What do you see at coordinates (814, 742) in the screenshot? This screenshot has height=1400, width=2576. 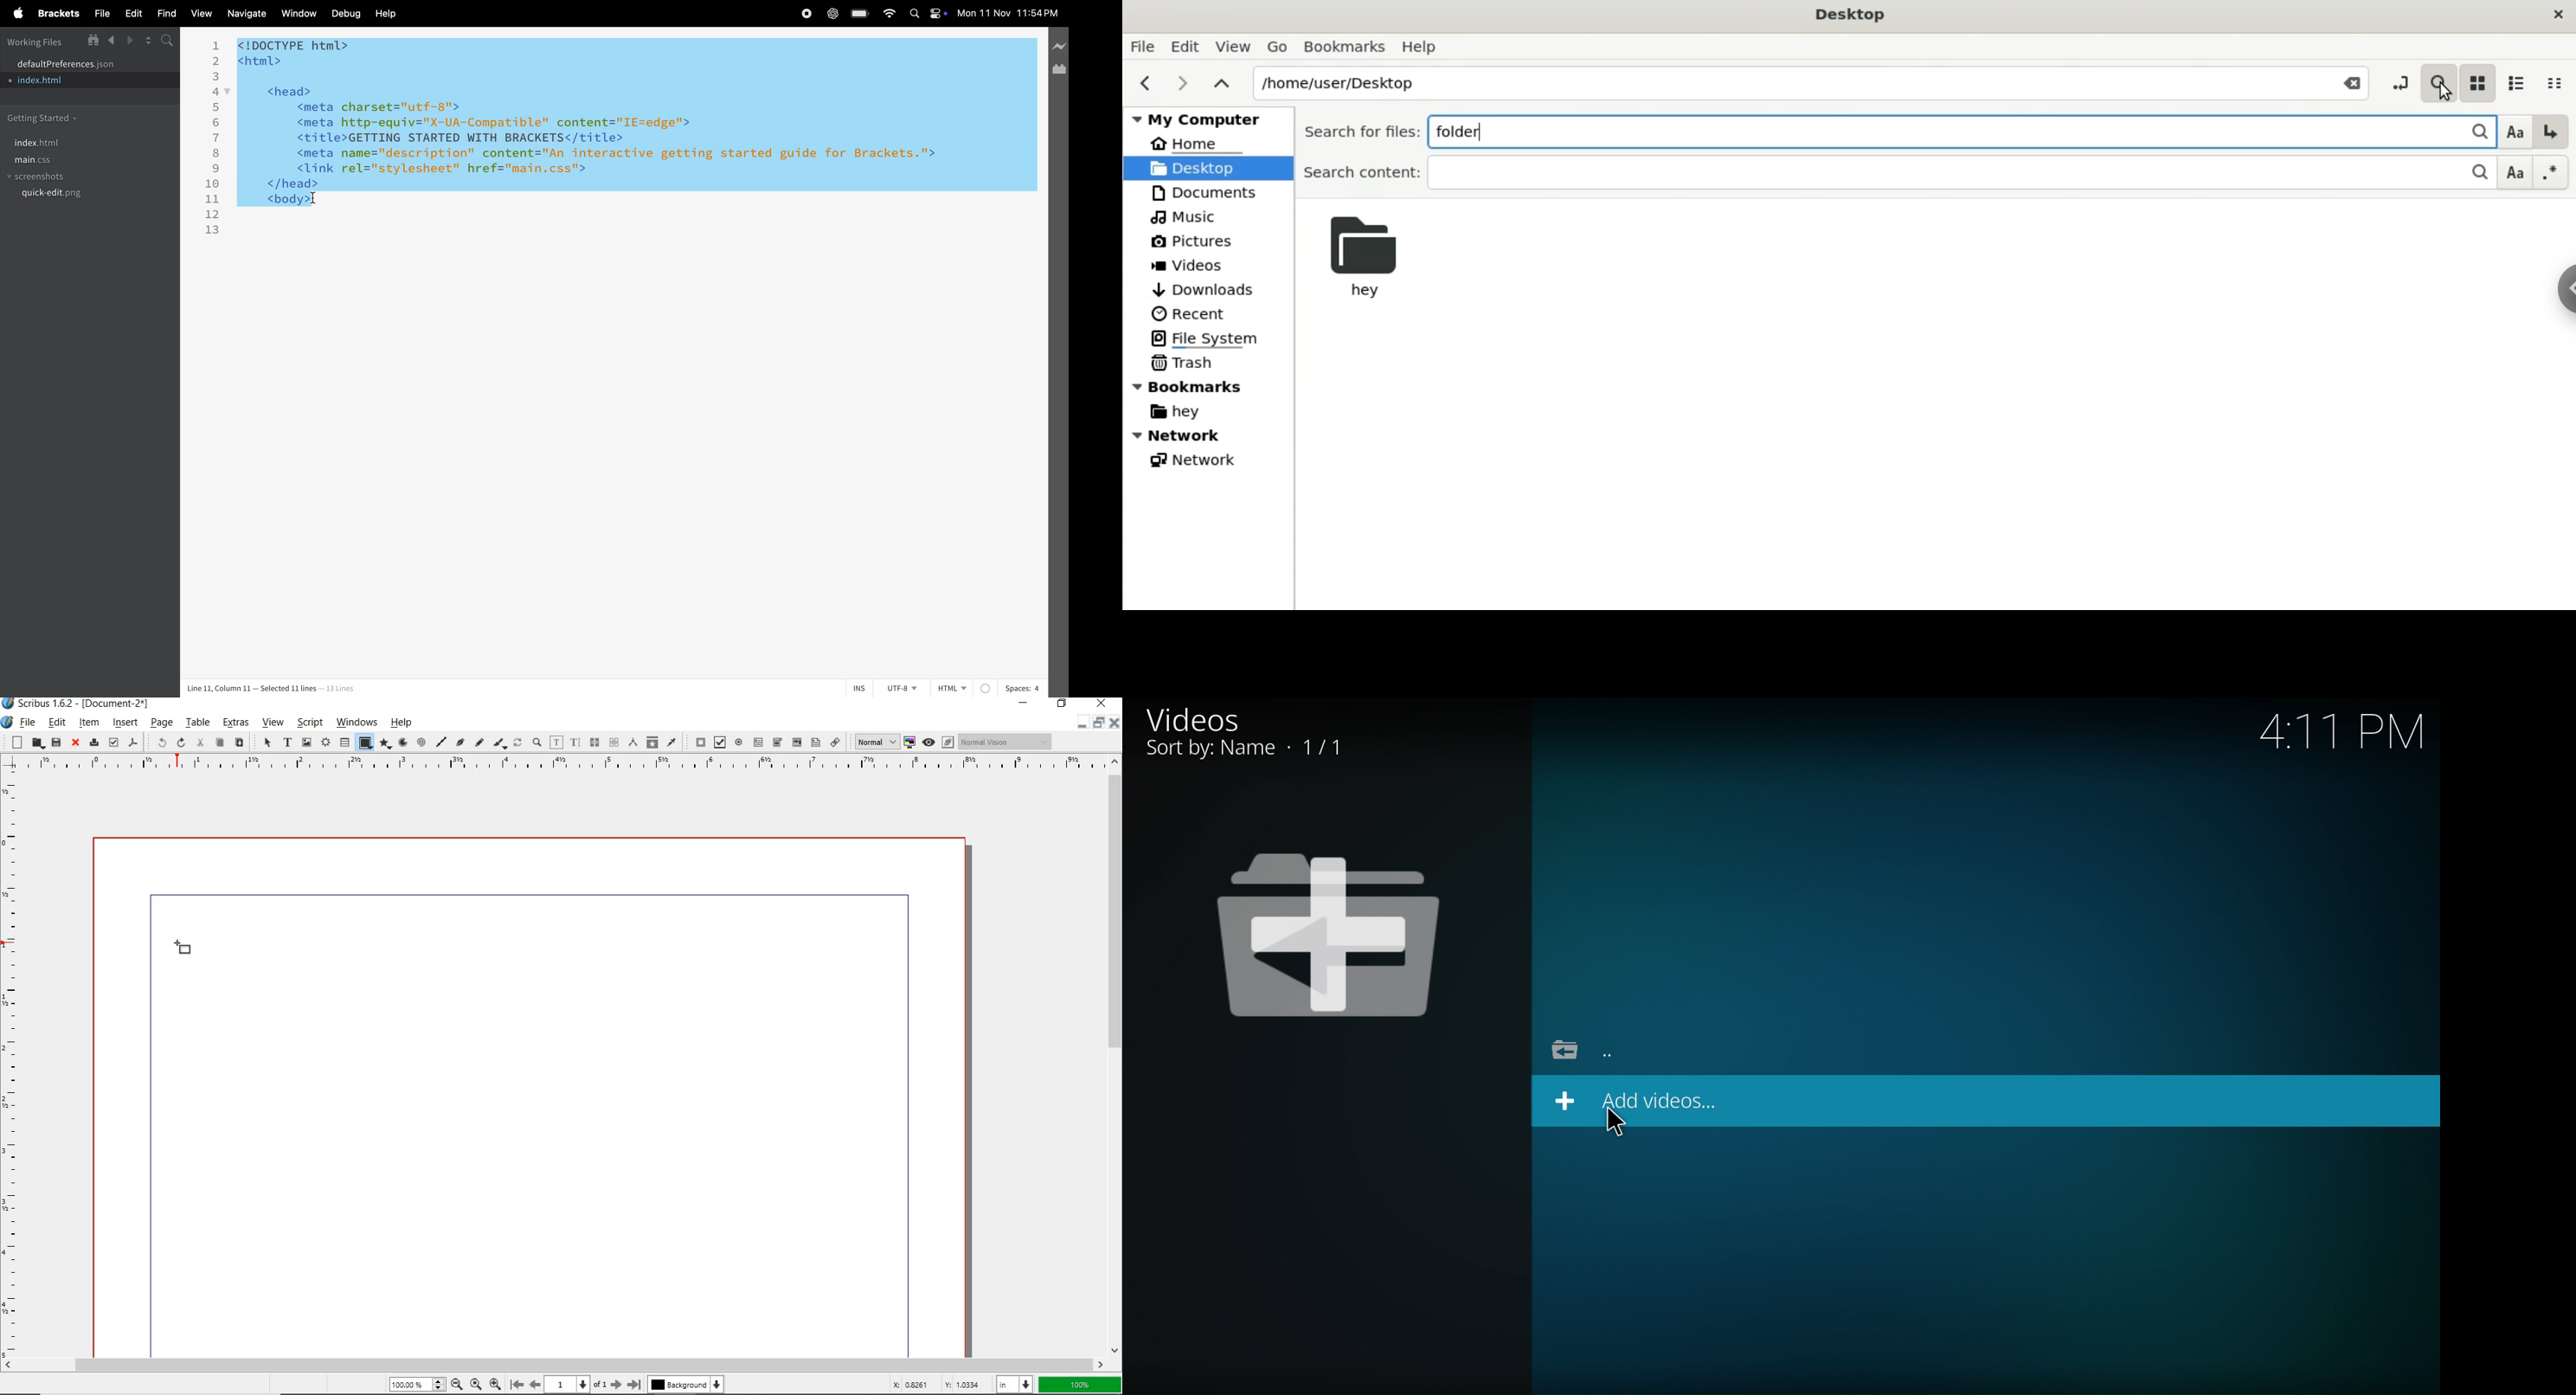 I see `pdf list box` at bounding box center [814, 742].